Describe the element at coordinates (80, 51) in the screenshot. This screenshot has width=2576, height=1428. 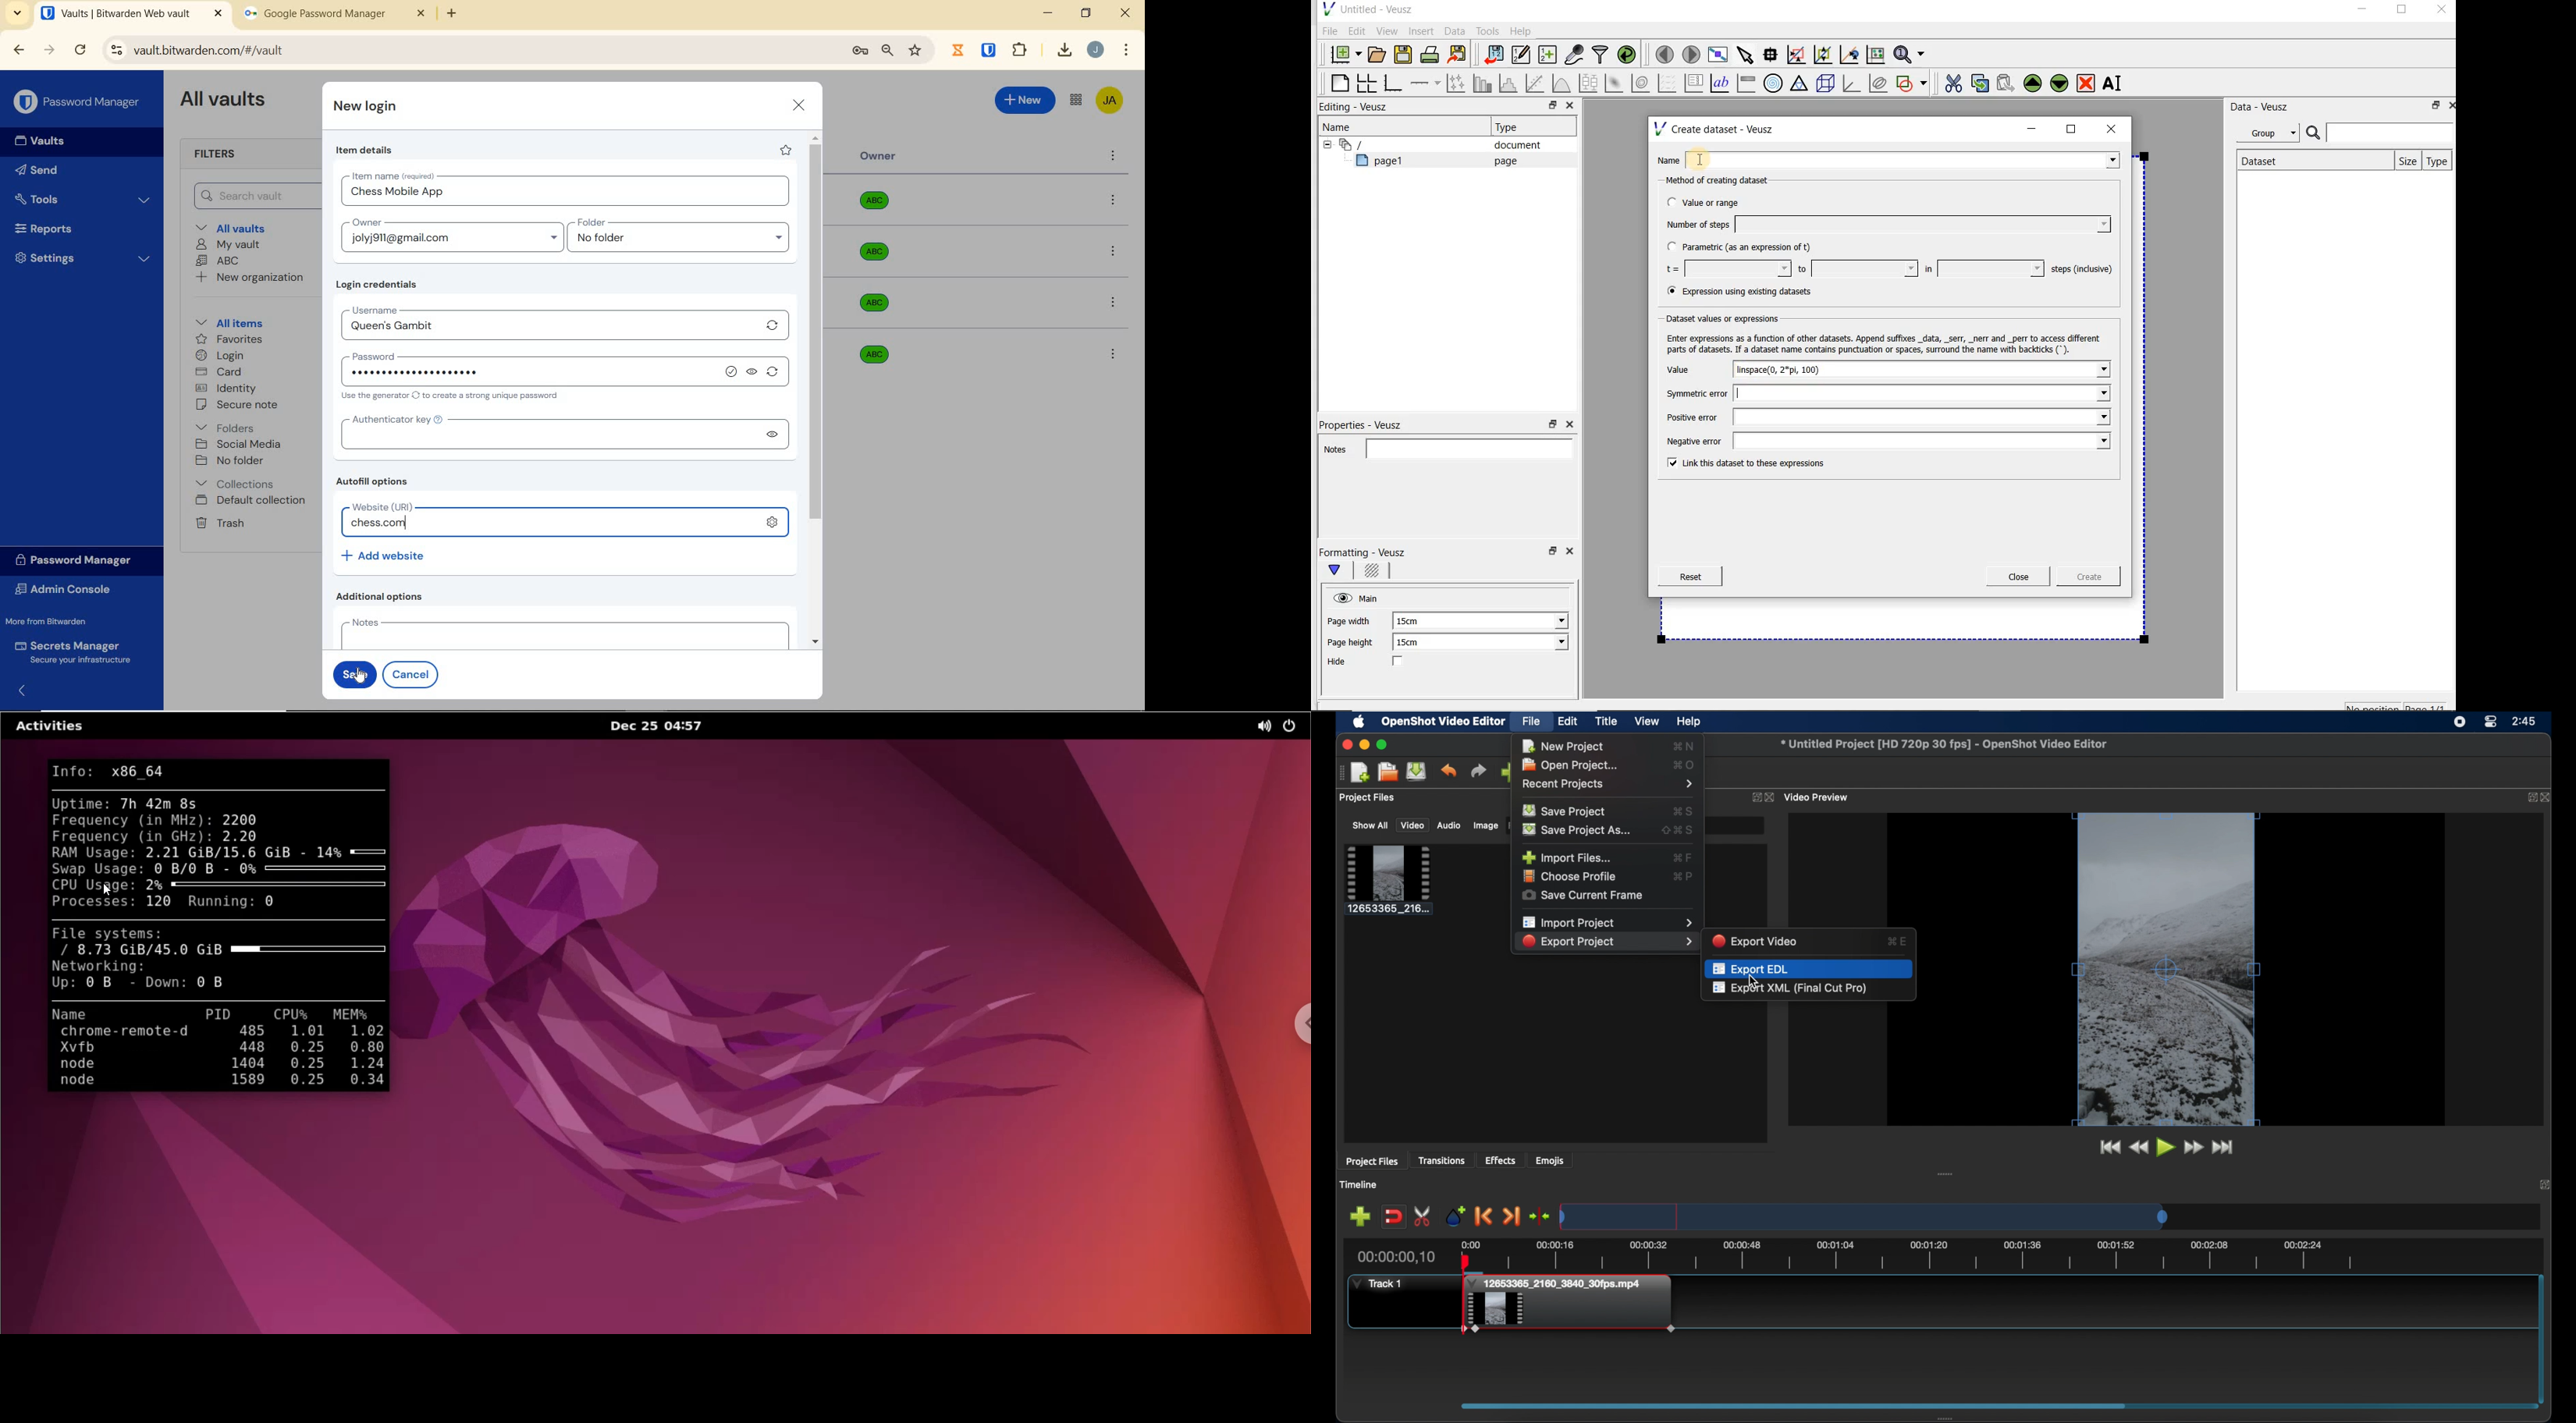
I see `reload` at that location.